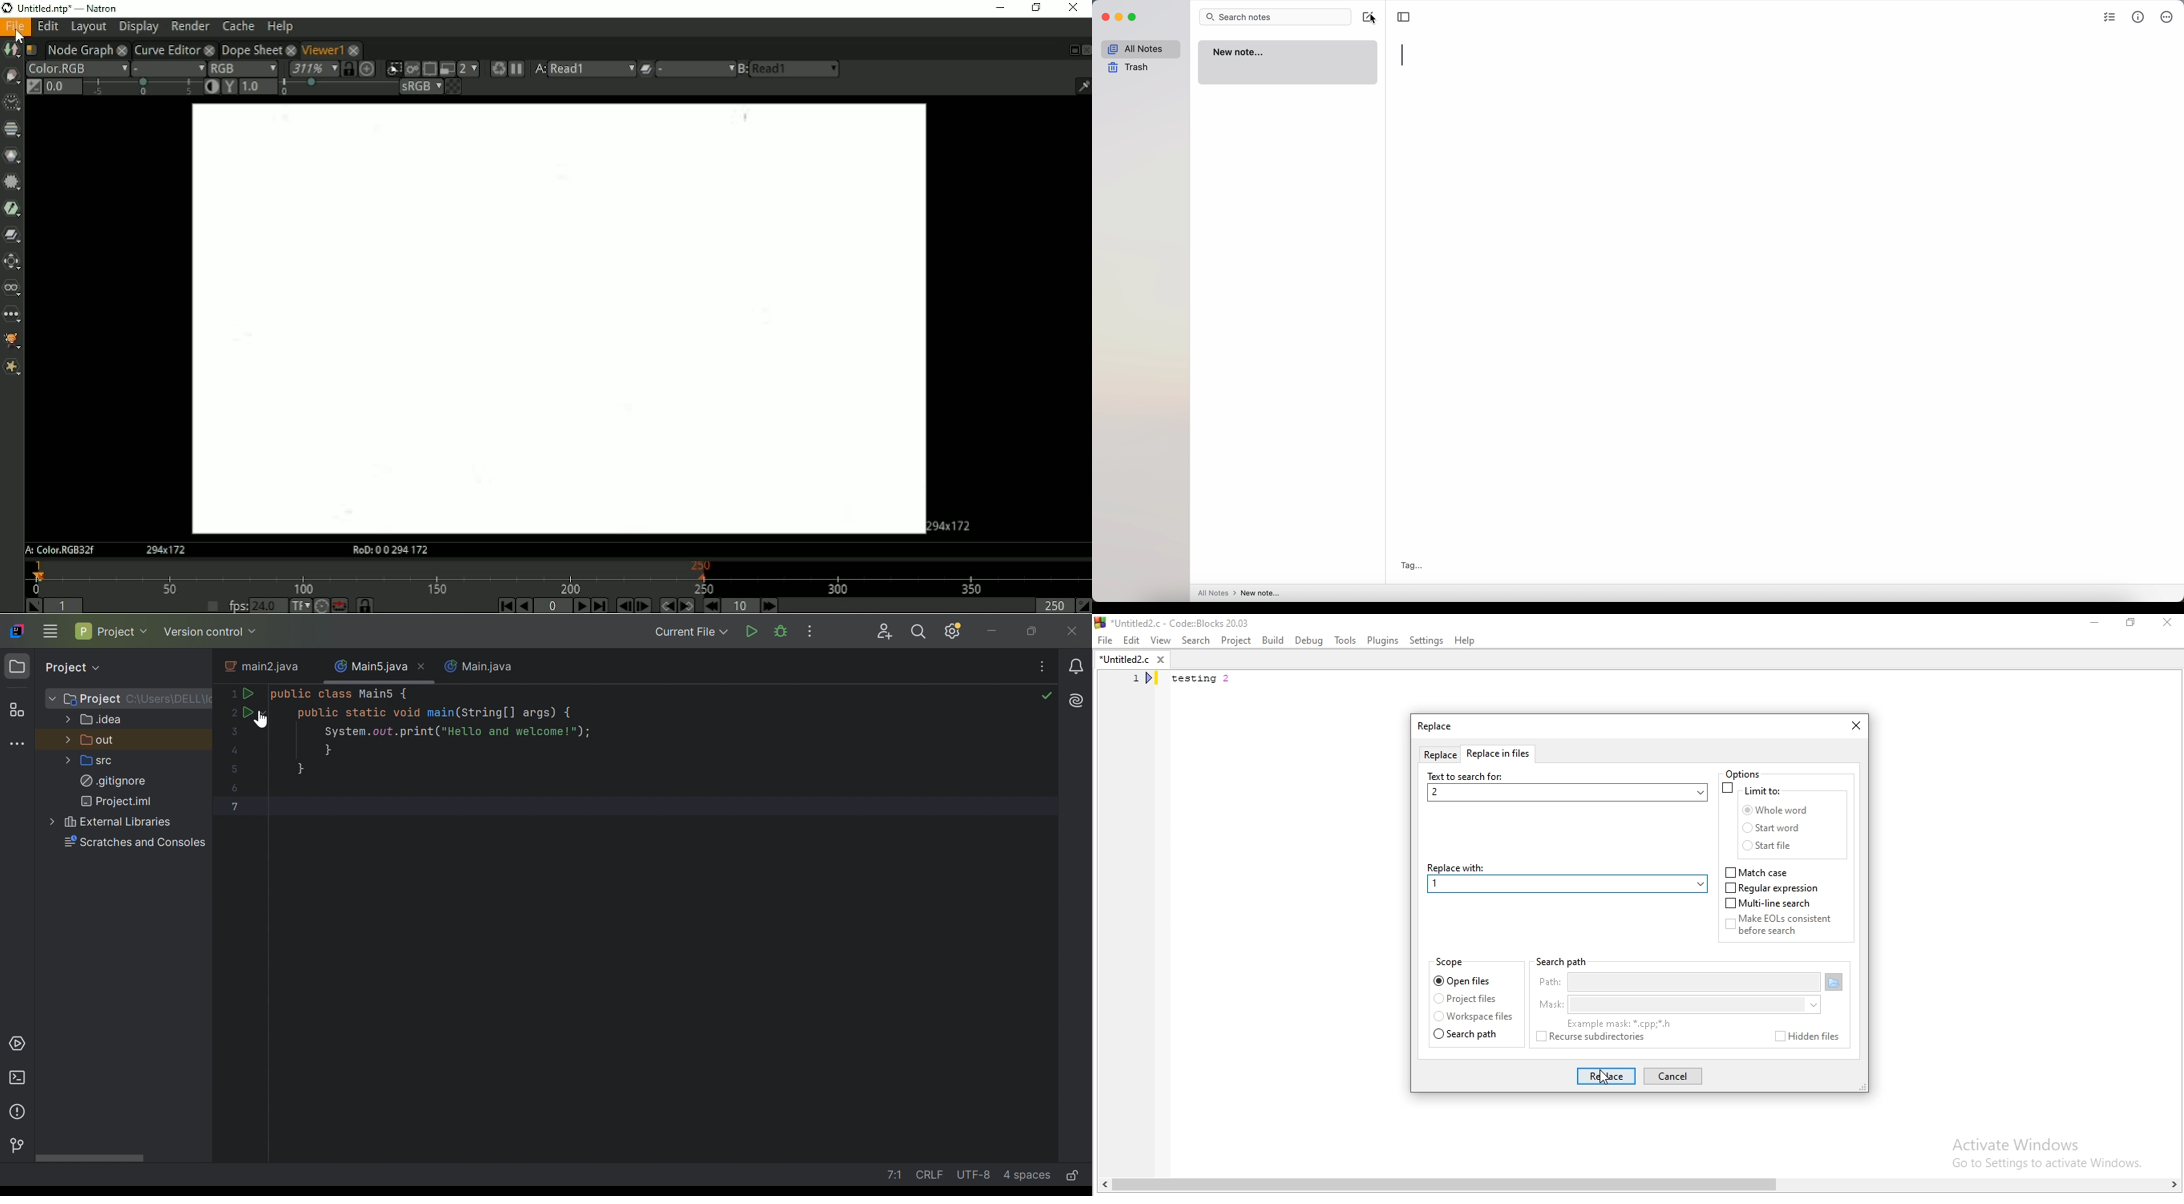 The height and width of the screenshot is (1204, 2184). I want to click on cancel, so click(1672, 1077).